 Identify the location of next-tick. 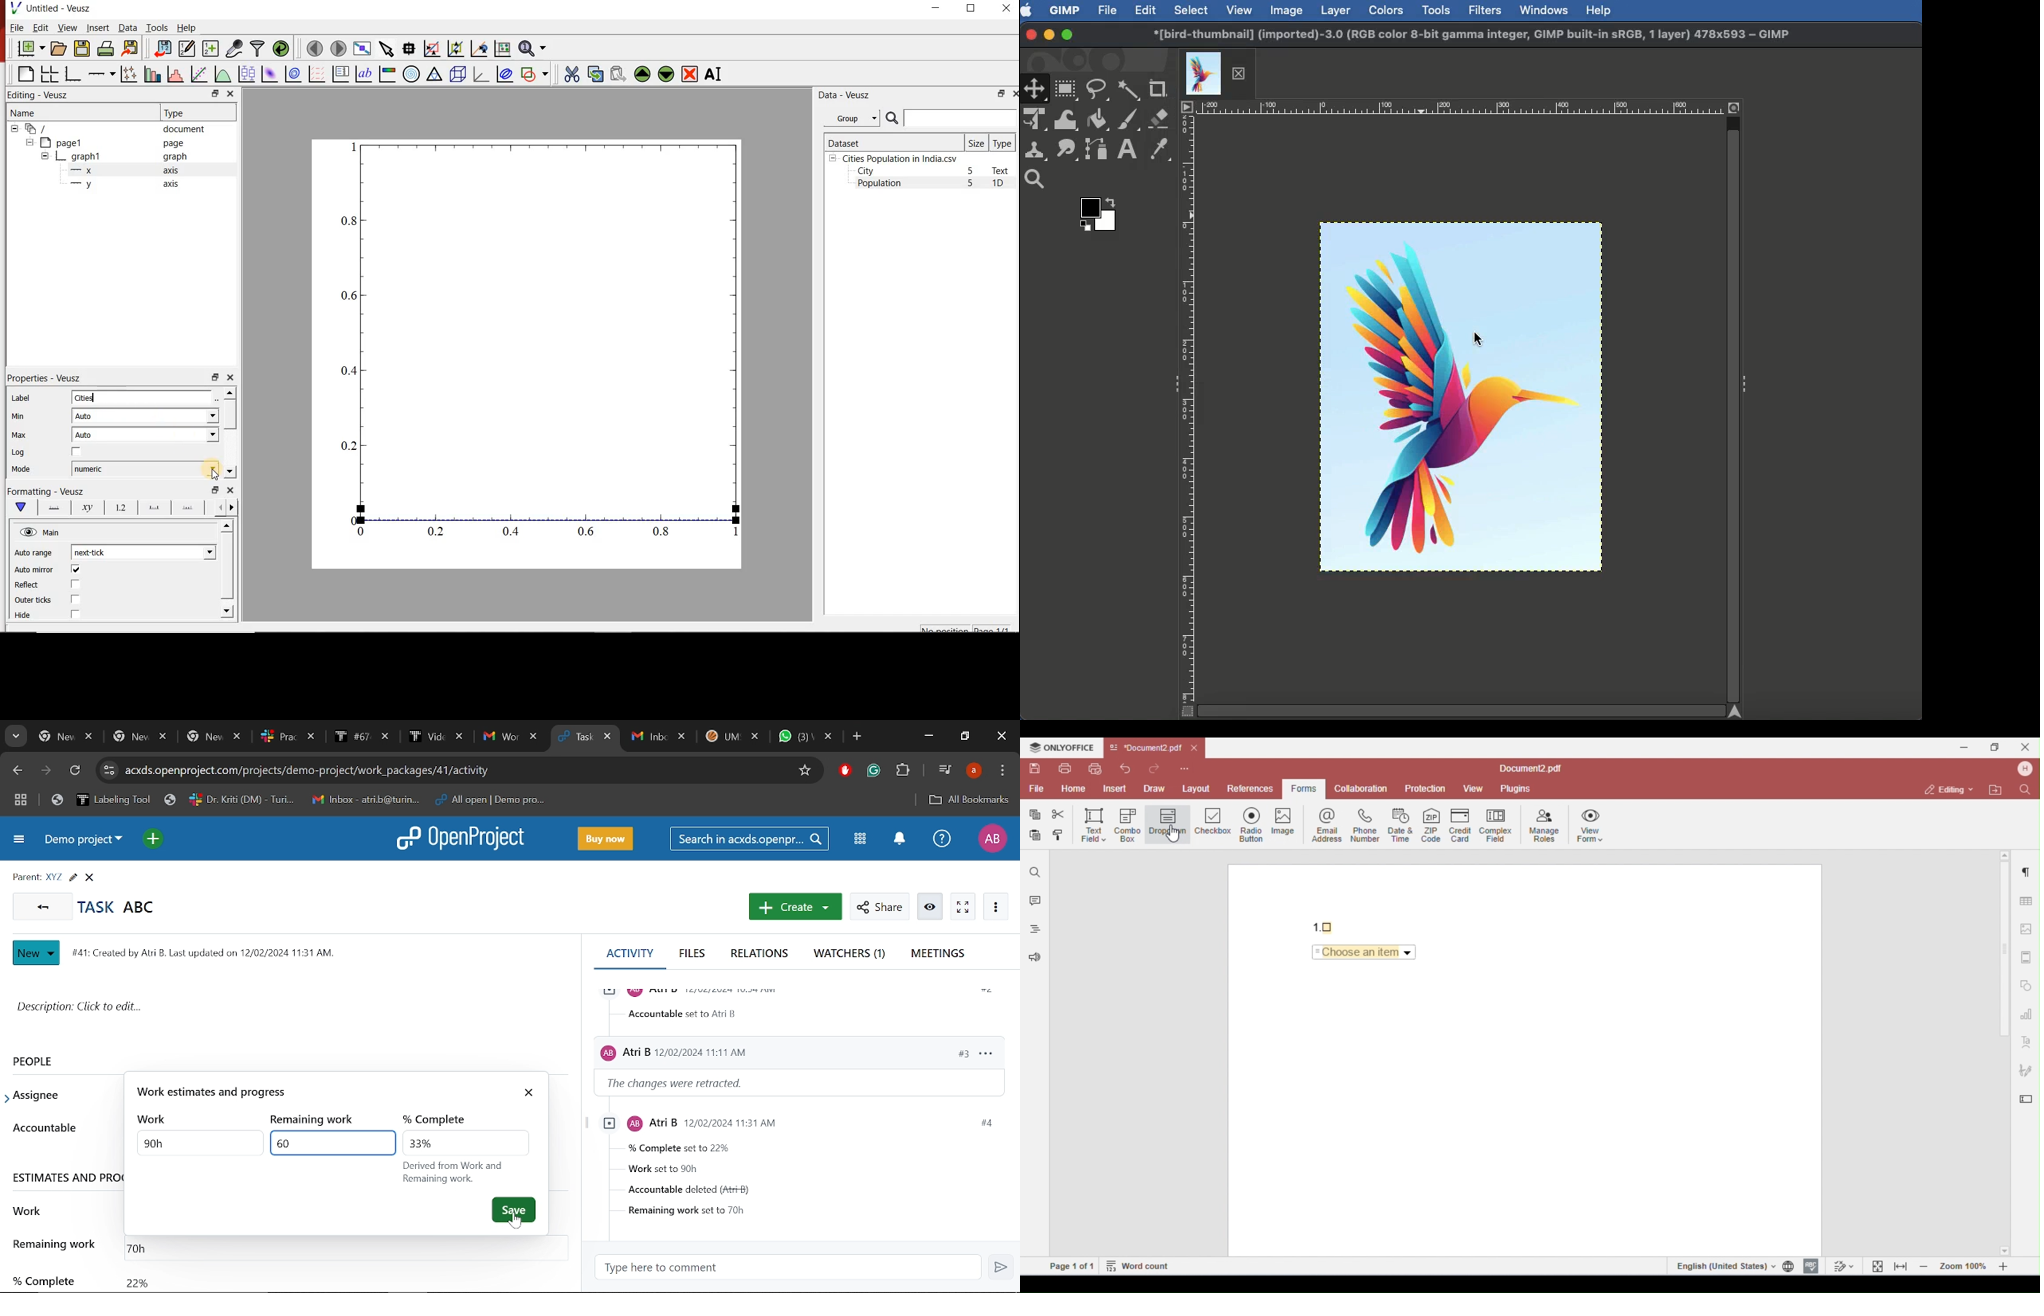
(143, 553).